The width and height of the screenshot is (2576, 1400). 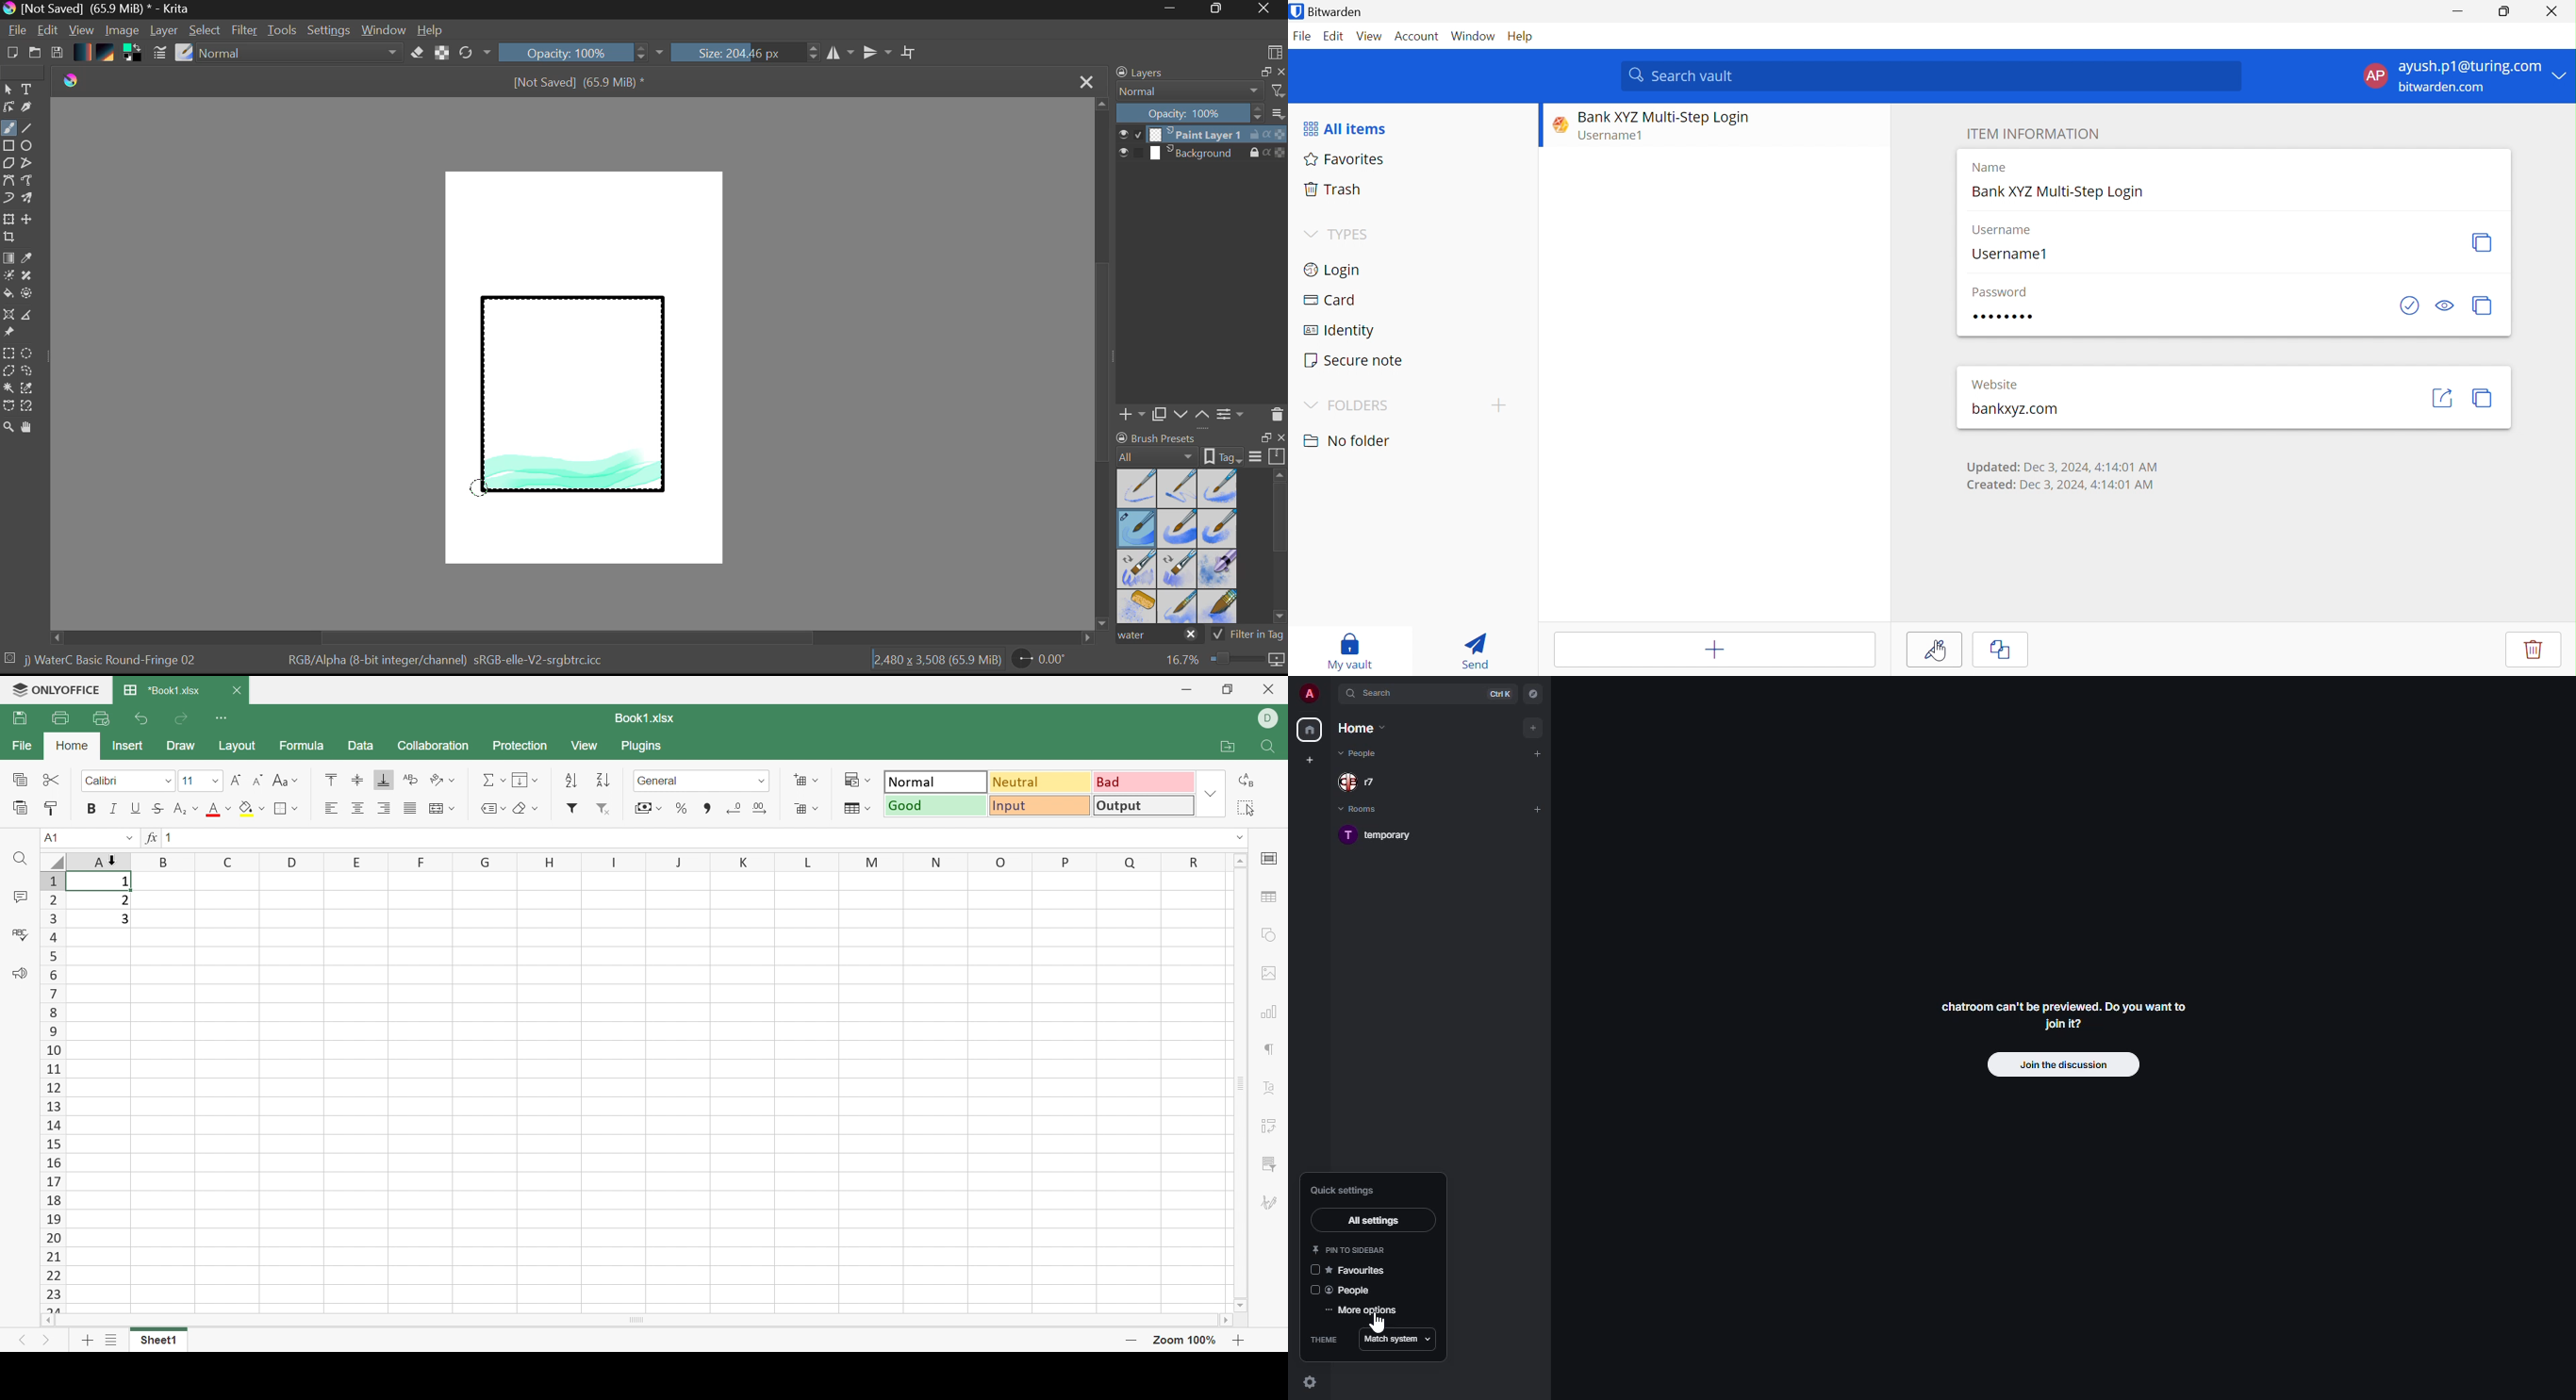 What do you see at coordinates (8, 181) in the screenshot?
I see `Bezier Curve` at bounding box center [8, 181].